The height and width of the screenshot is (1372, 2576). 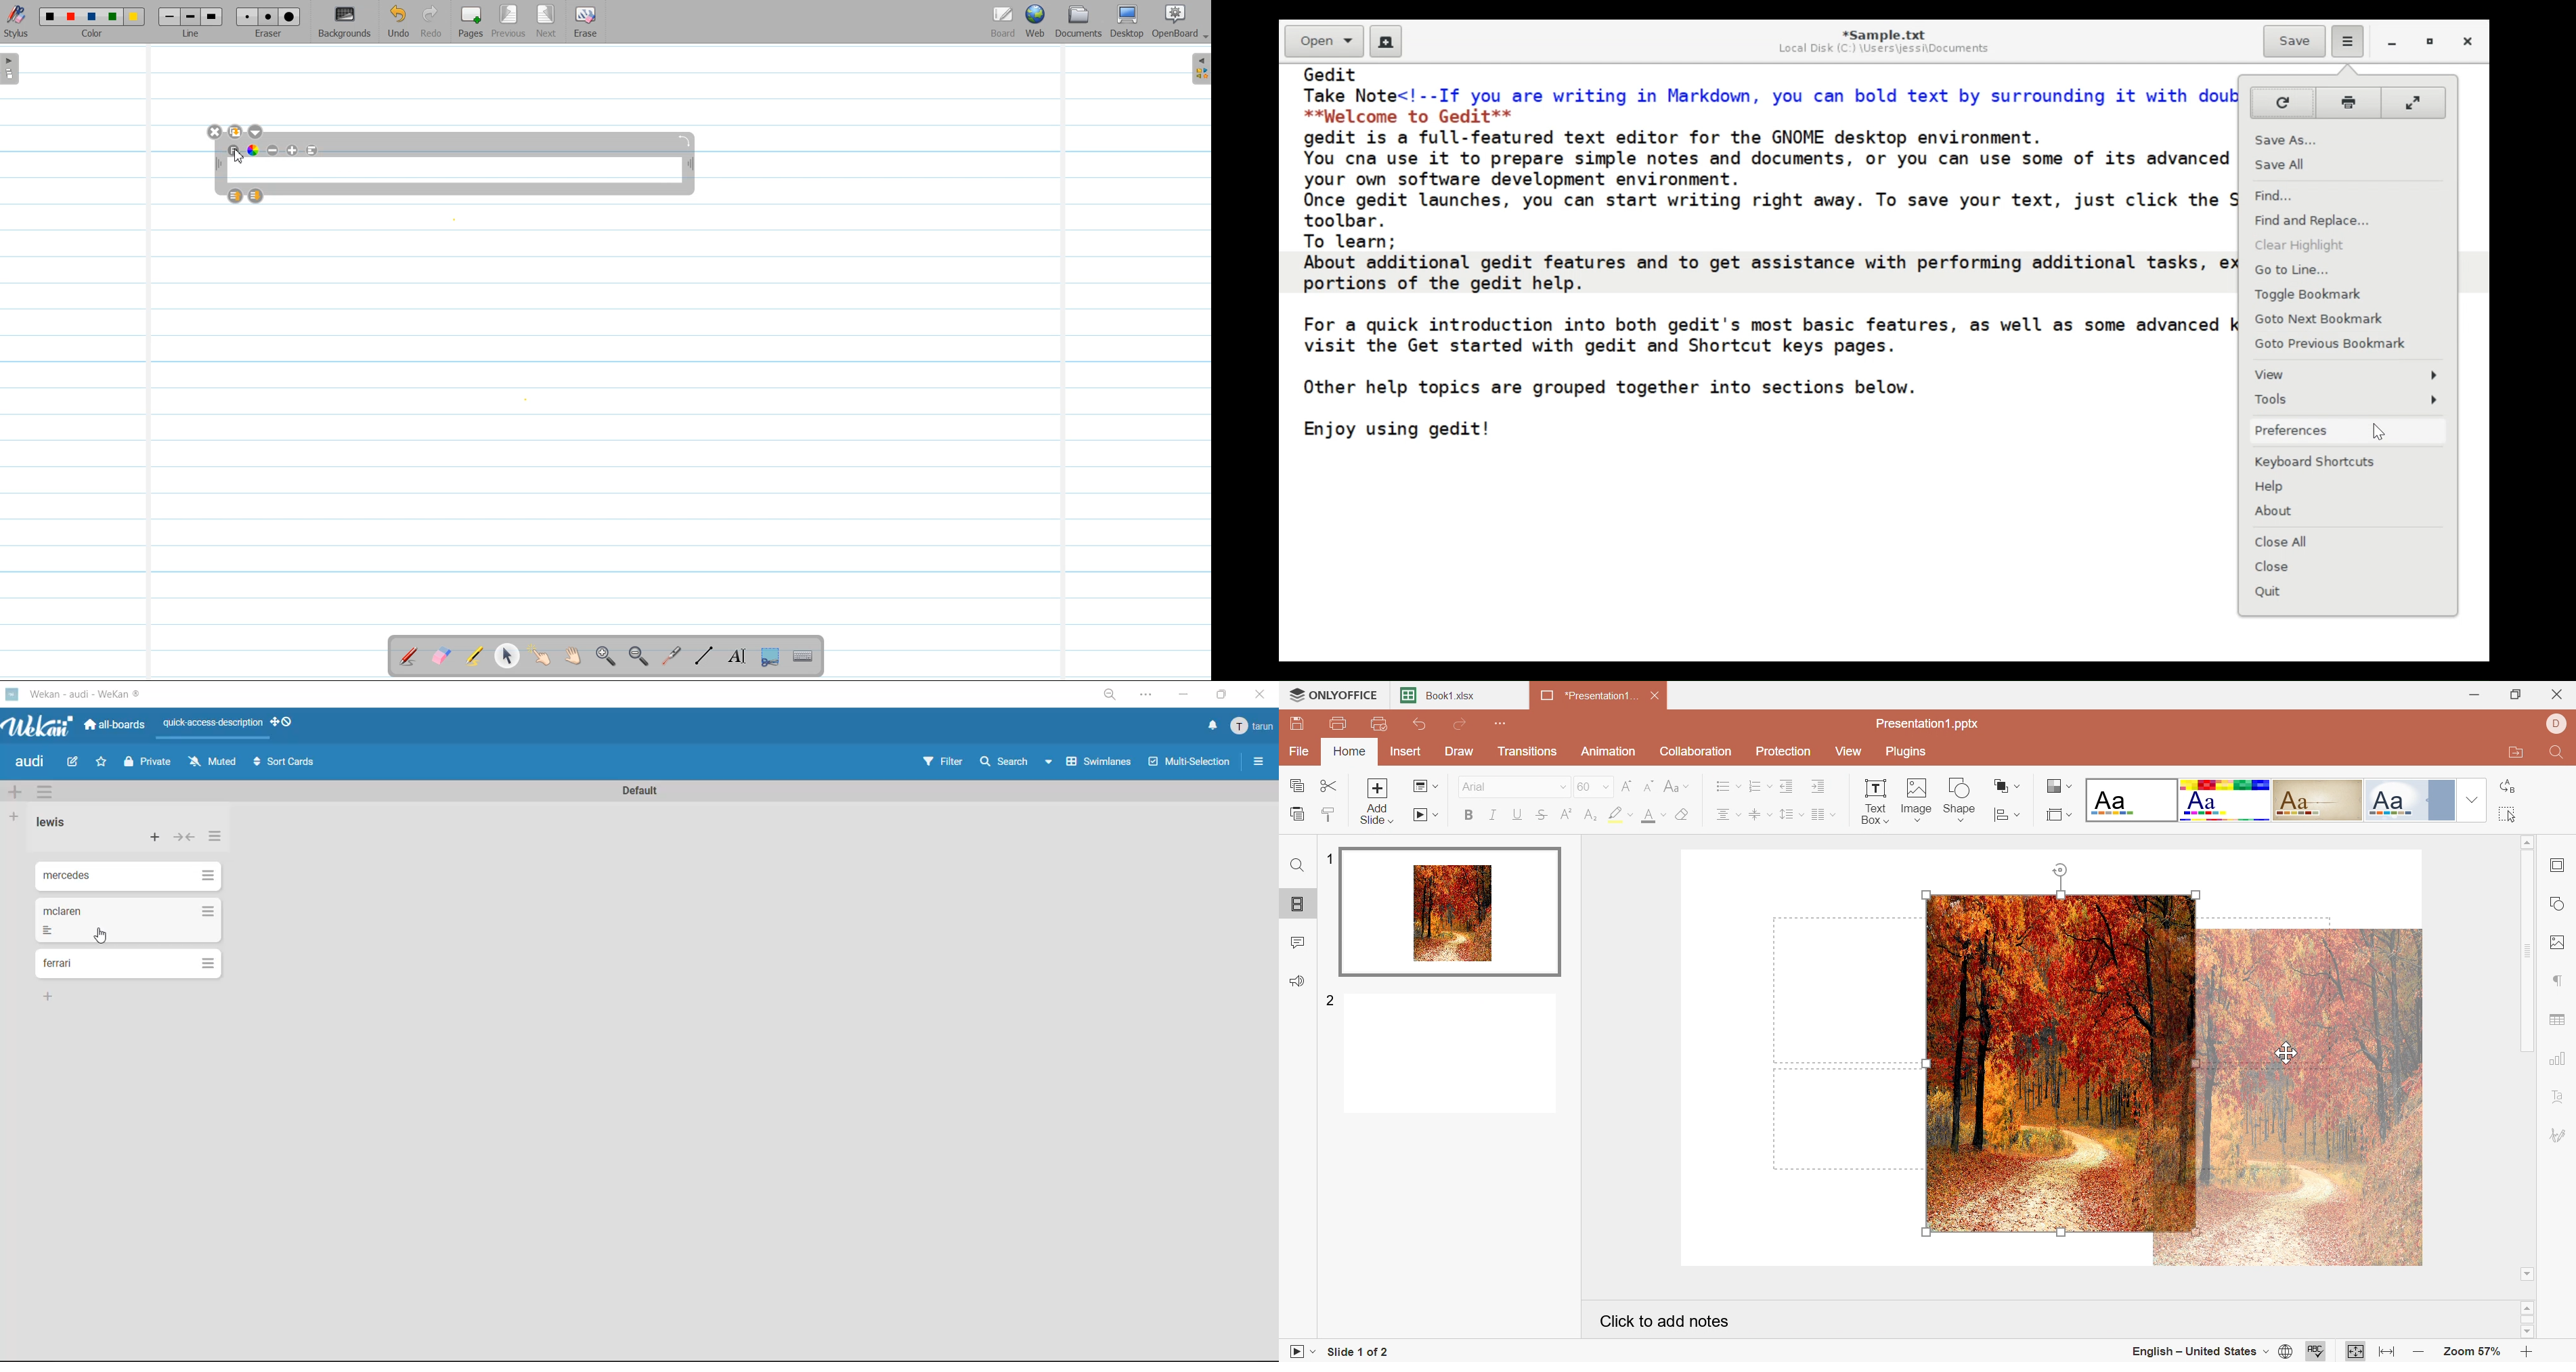 What do you see at coordinates (2133, 799) in the screenshot?
I see `Blank` at bounding box center [2133, 799].